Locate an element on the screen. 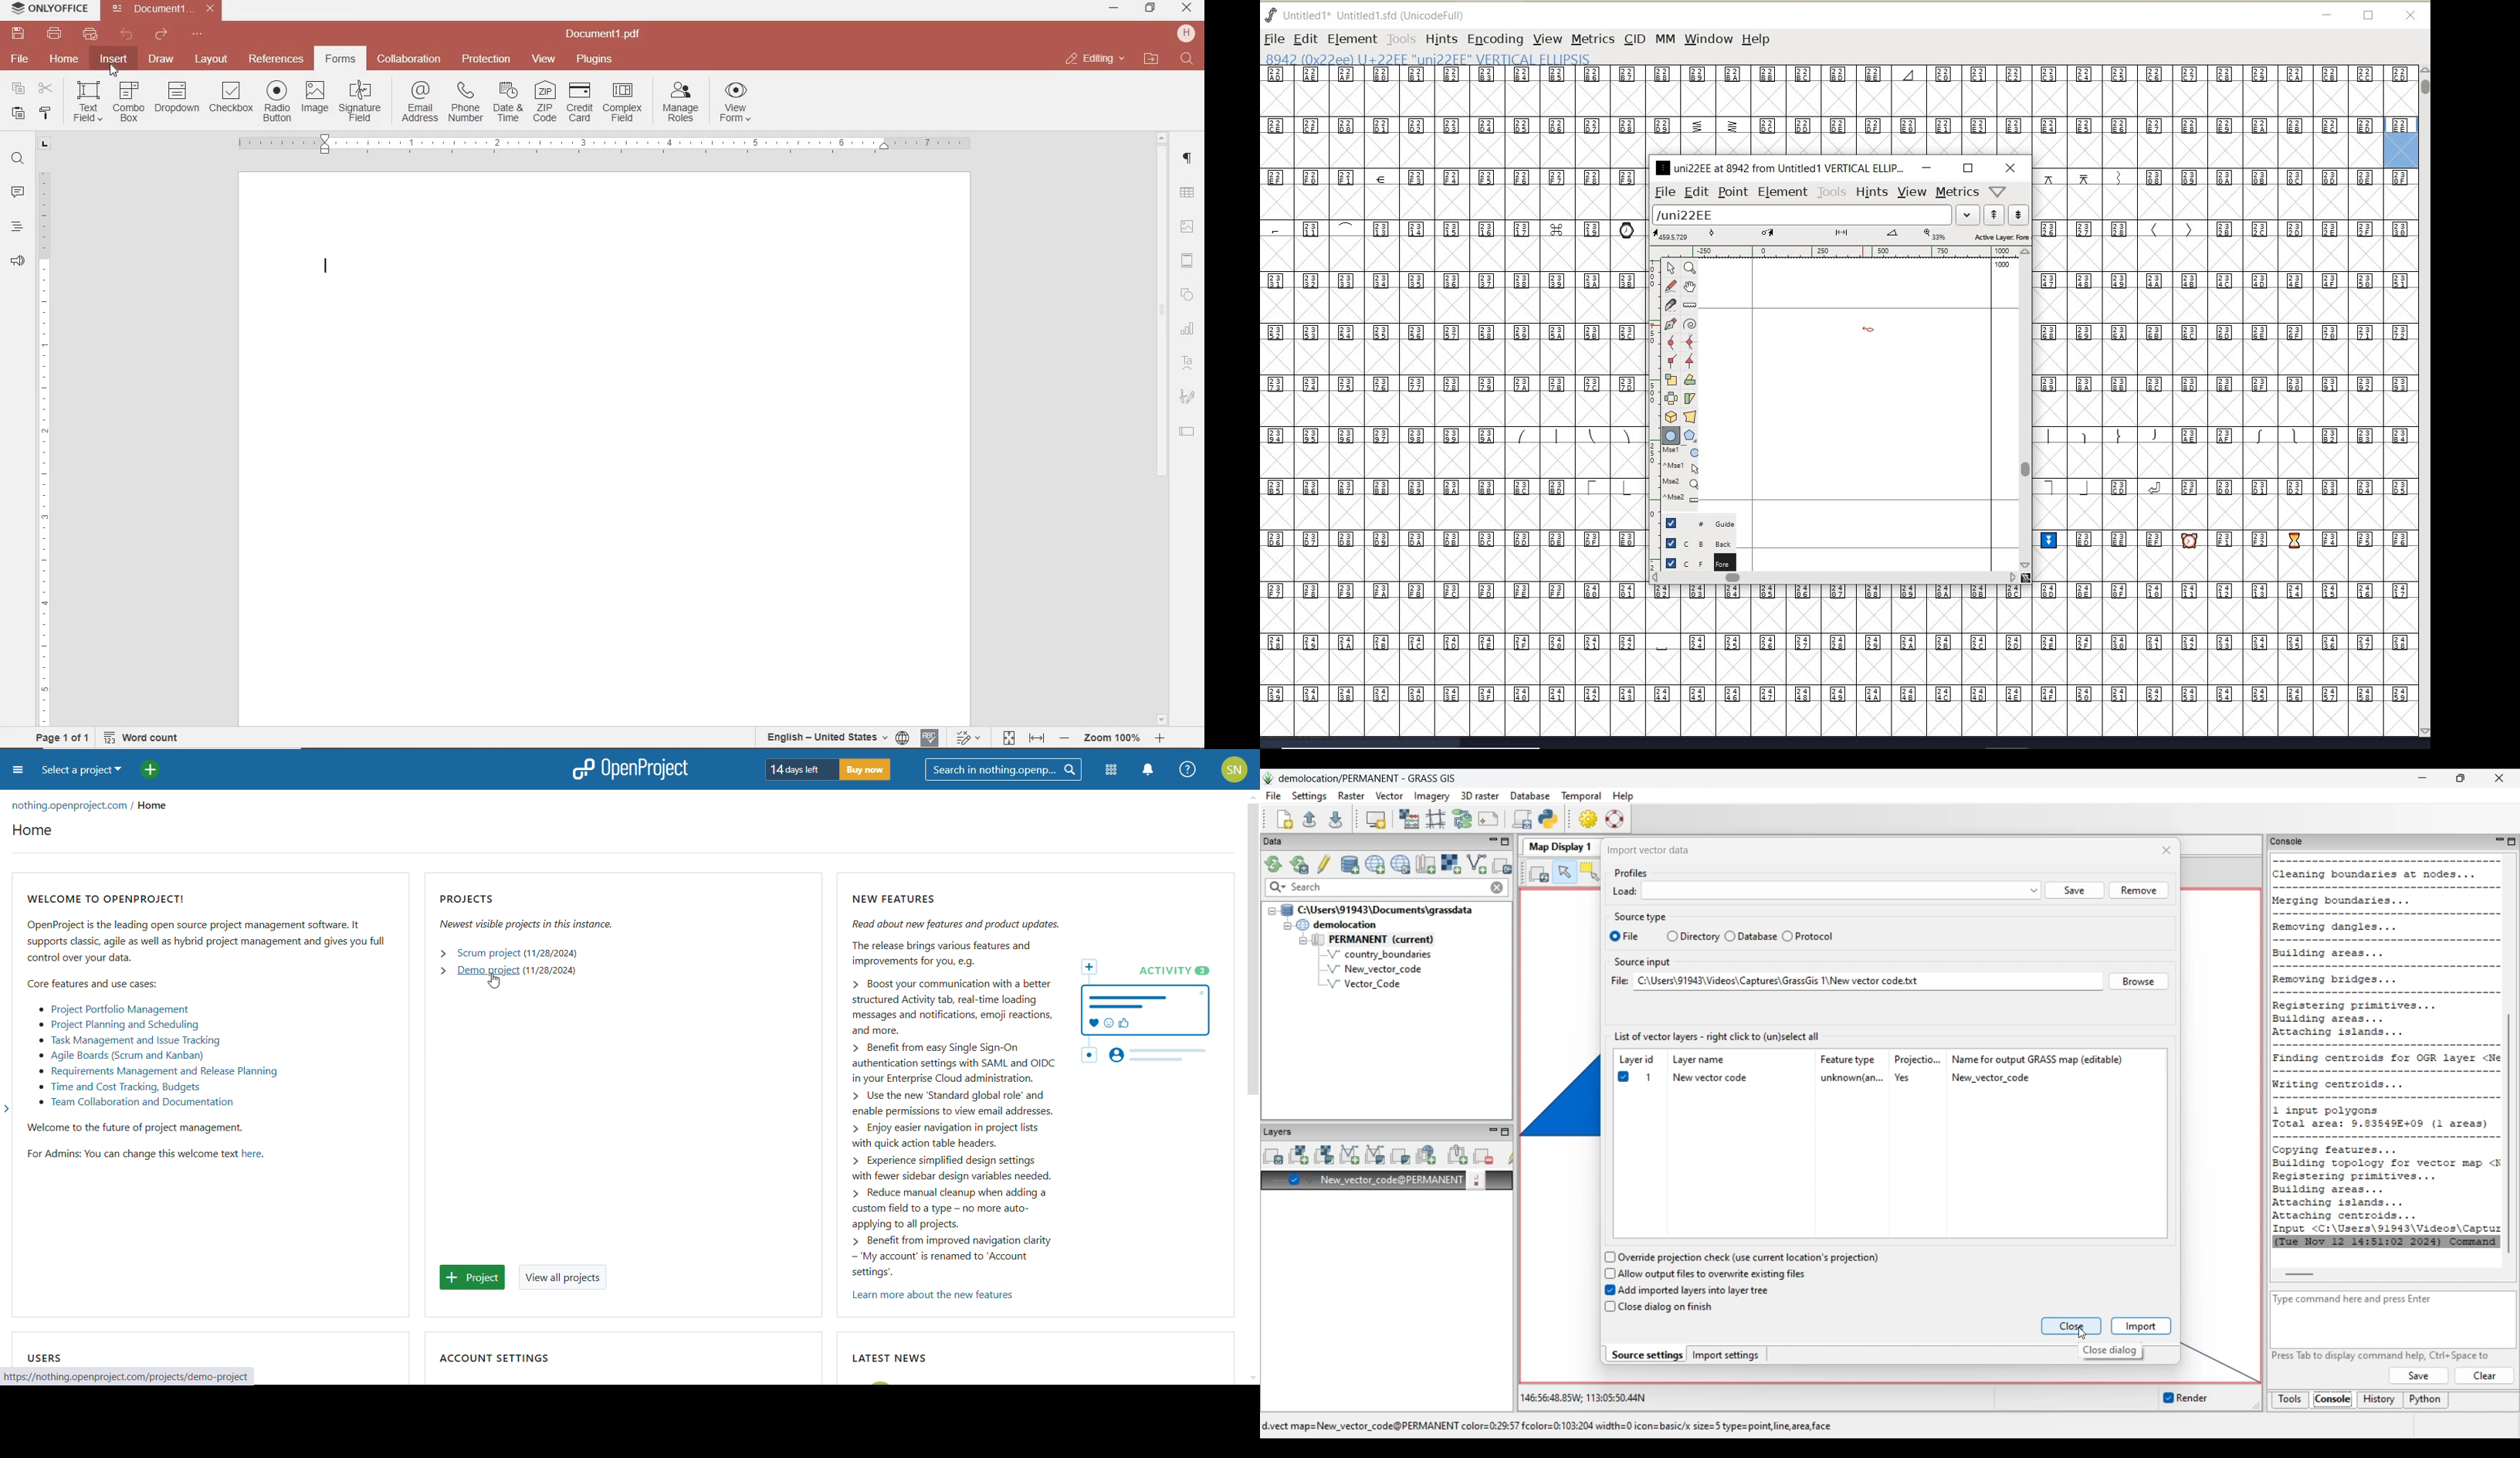 The width and height of the screenshot is (2520, 1484). expand demo project is located at coordinates (442, 971).